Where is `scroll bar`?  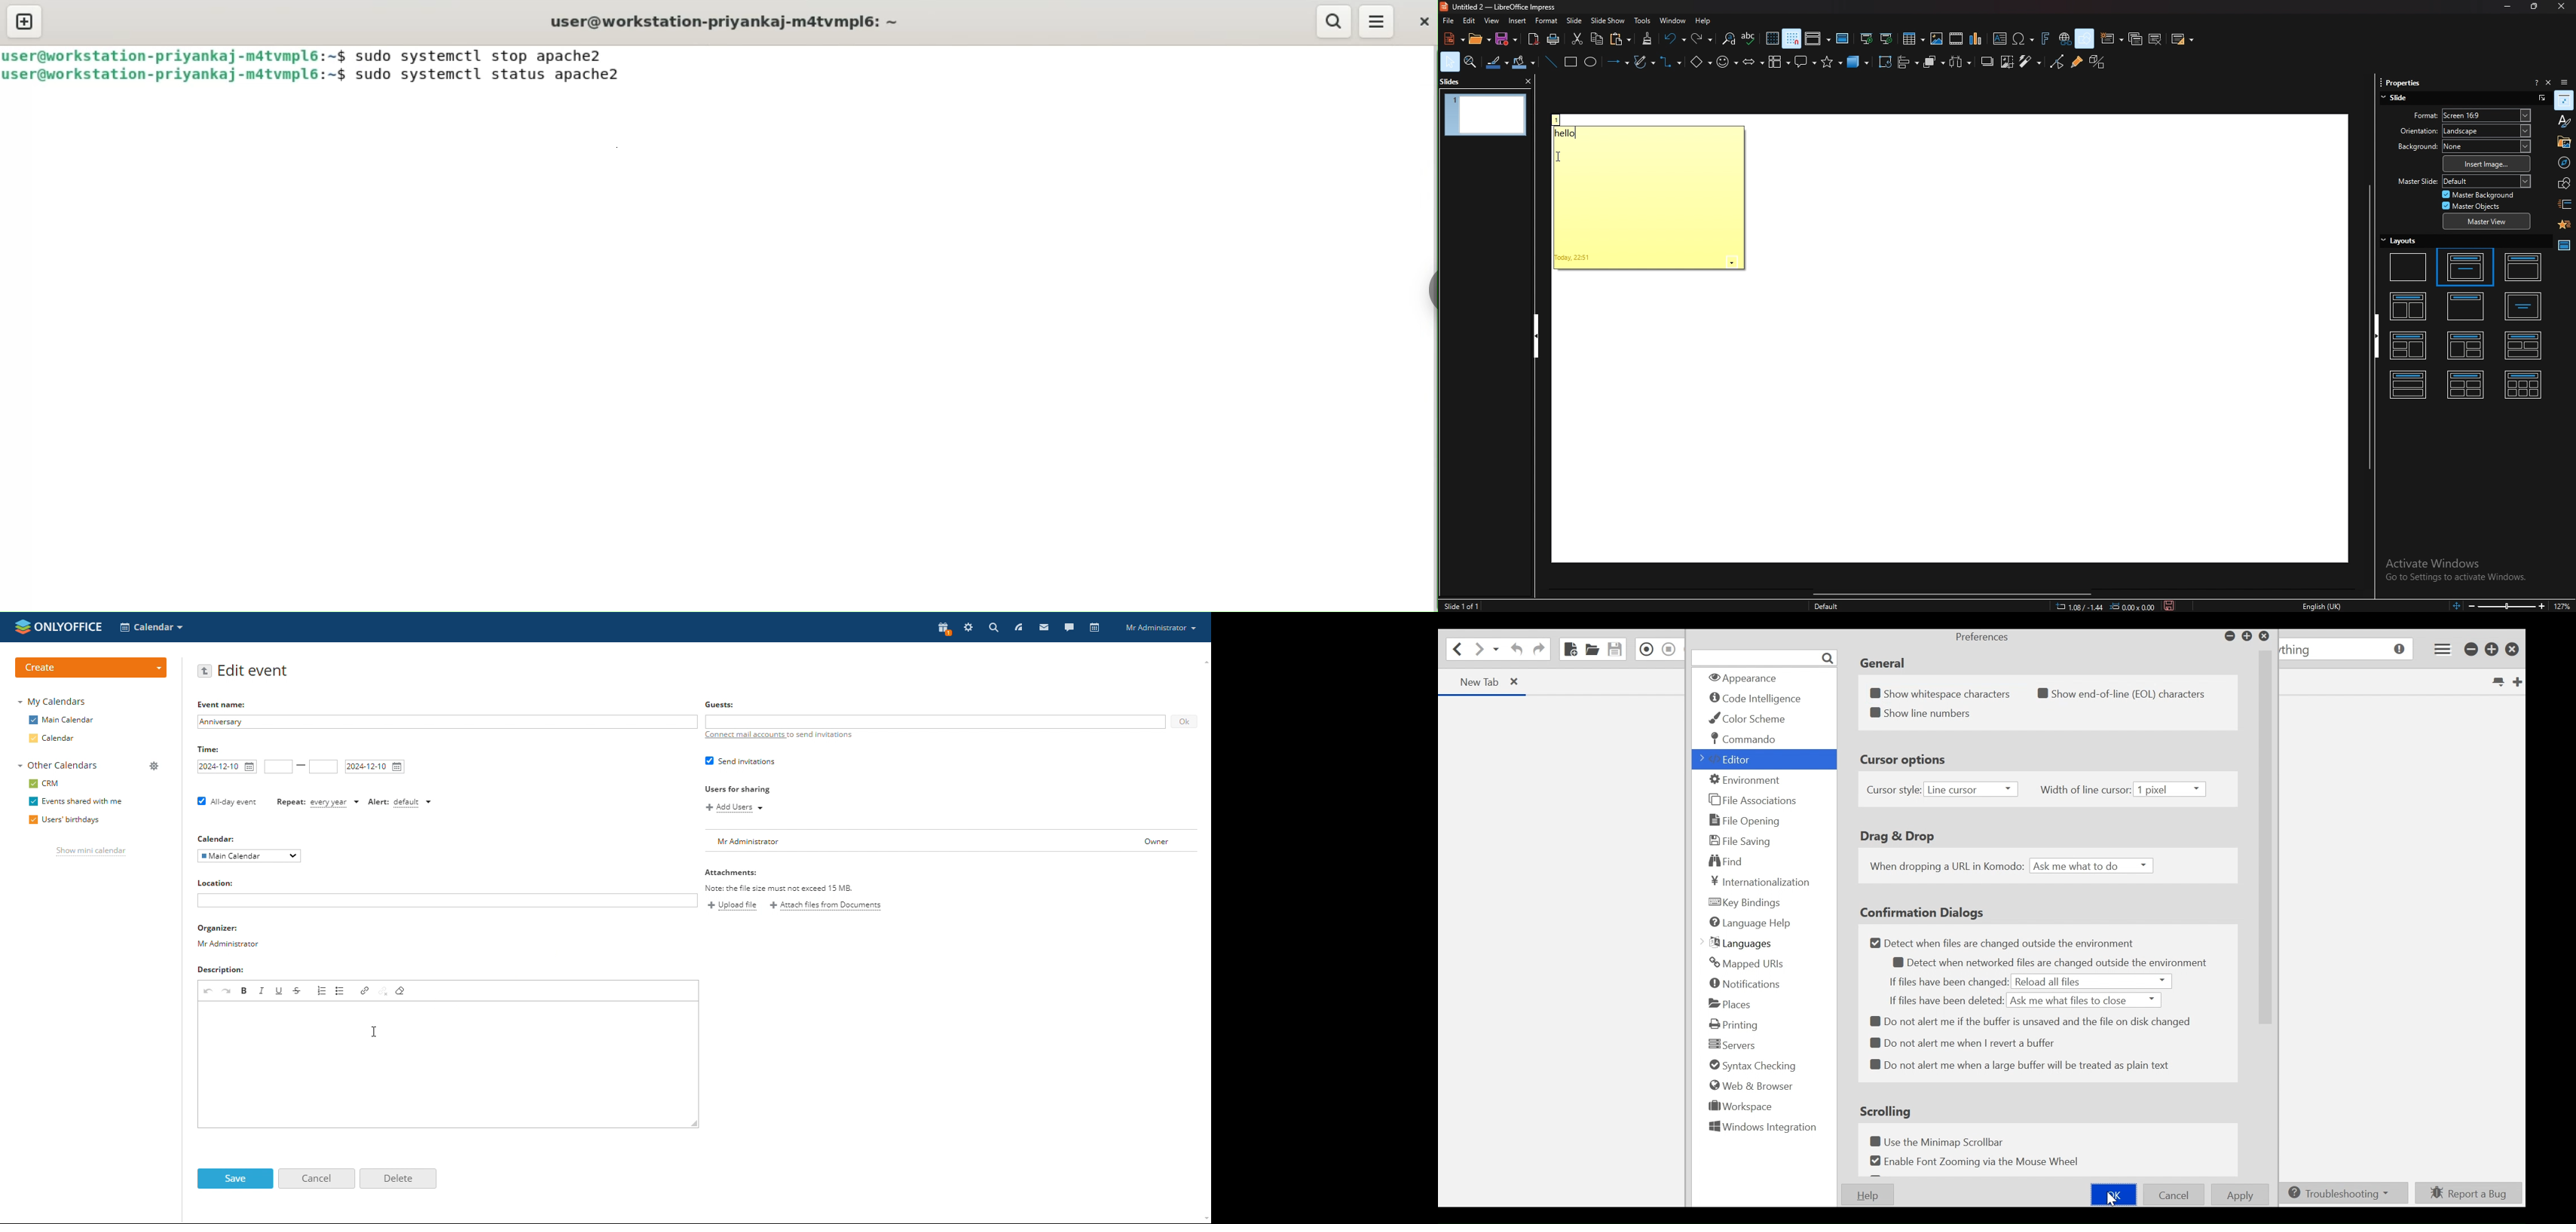 scroll bar is located at coordinates (1958, 595).